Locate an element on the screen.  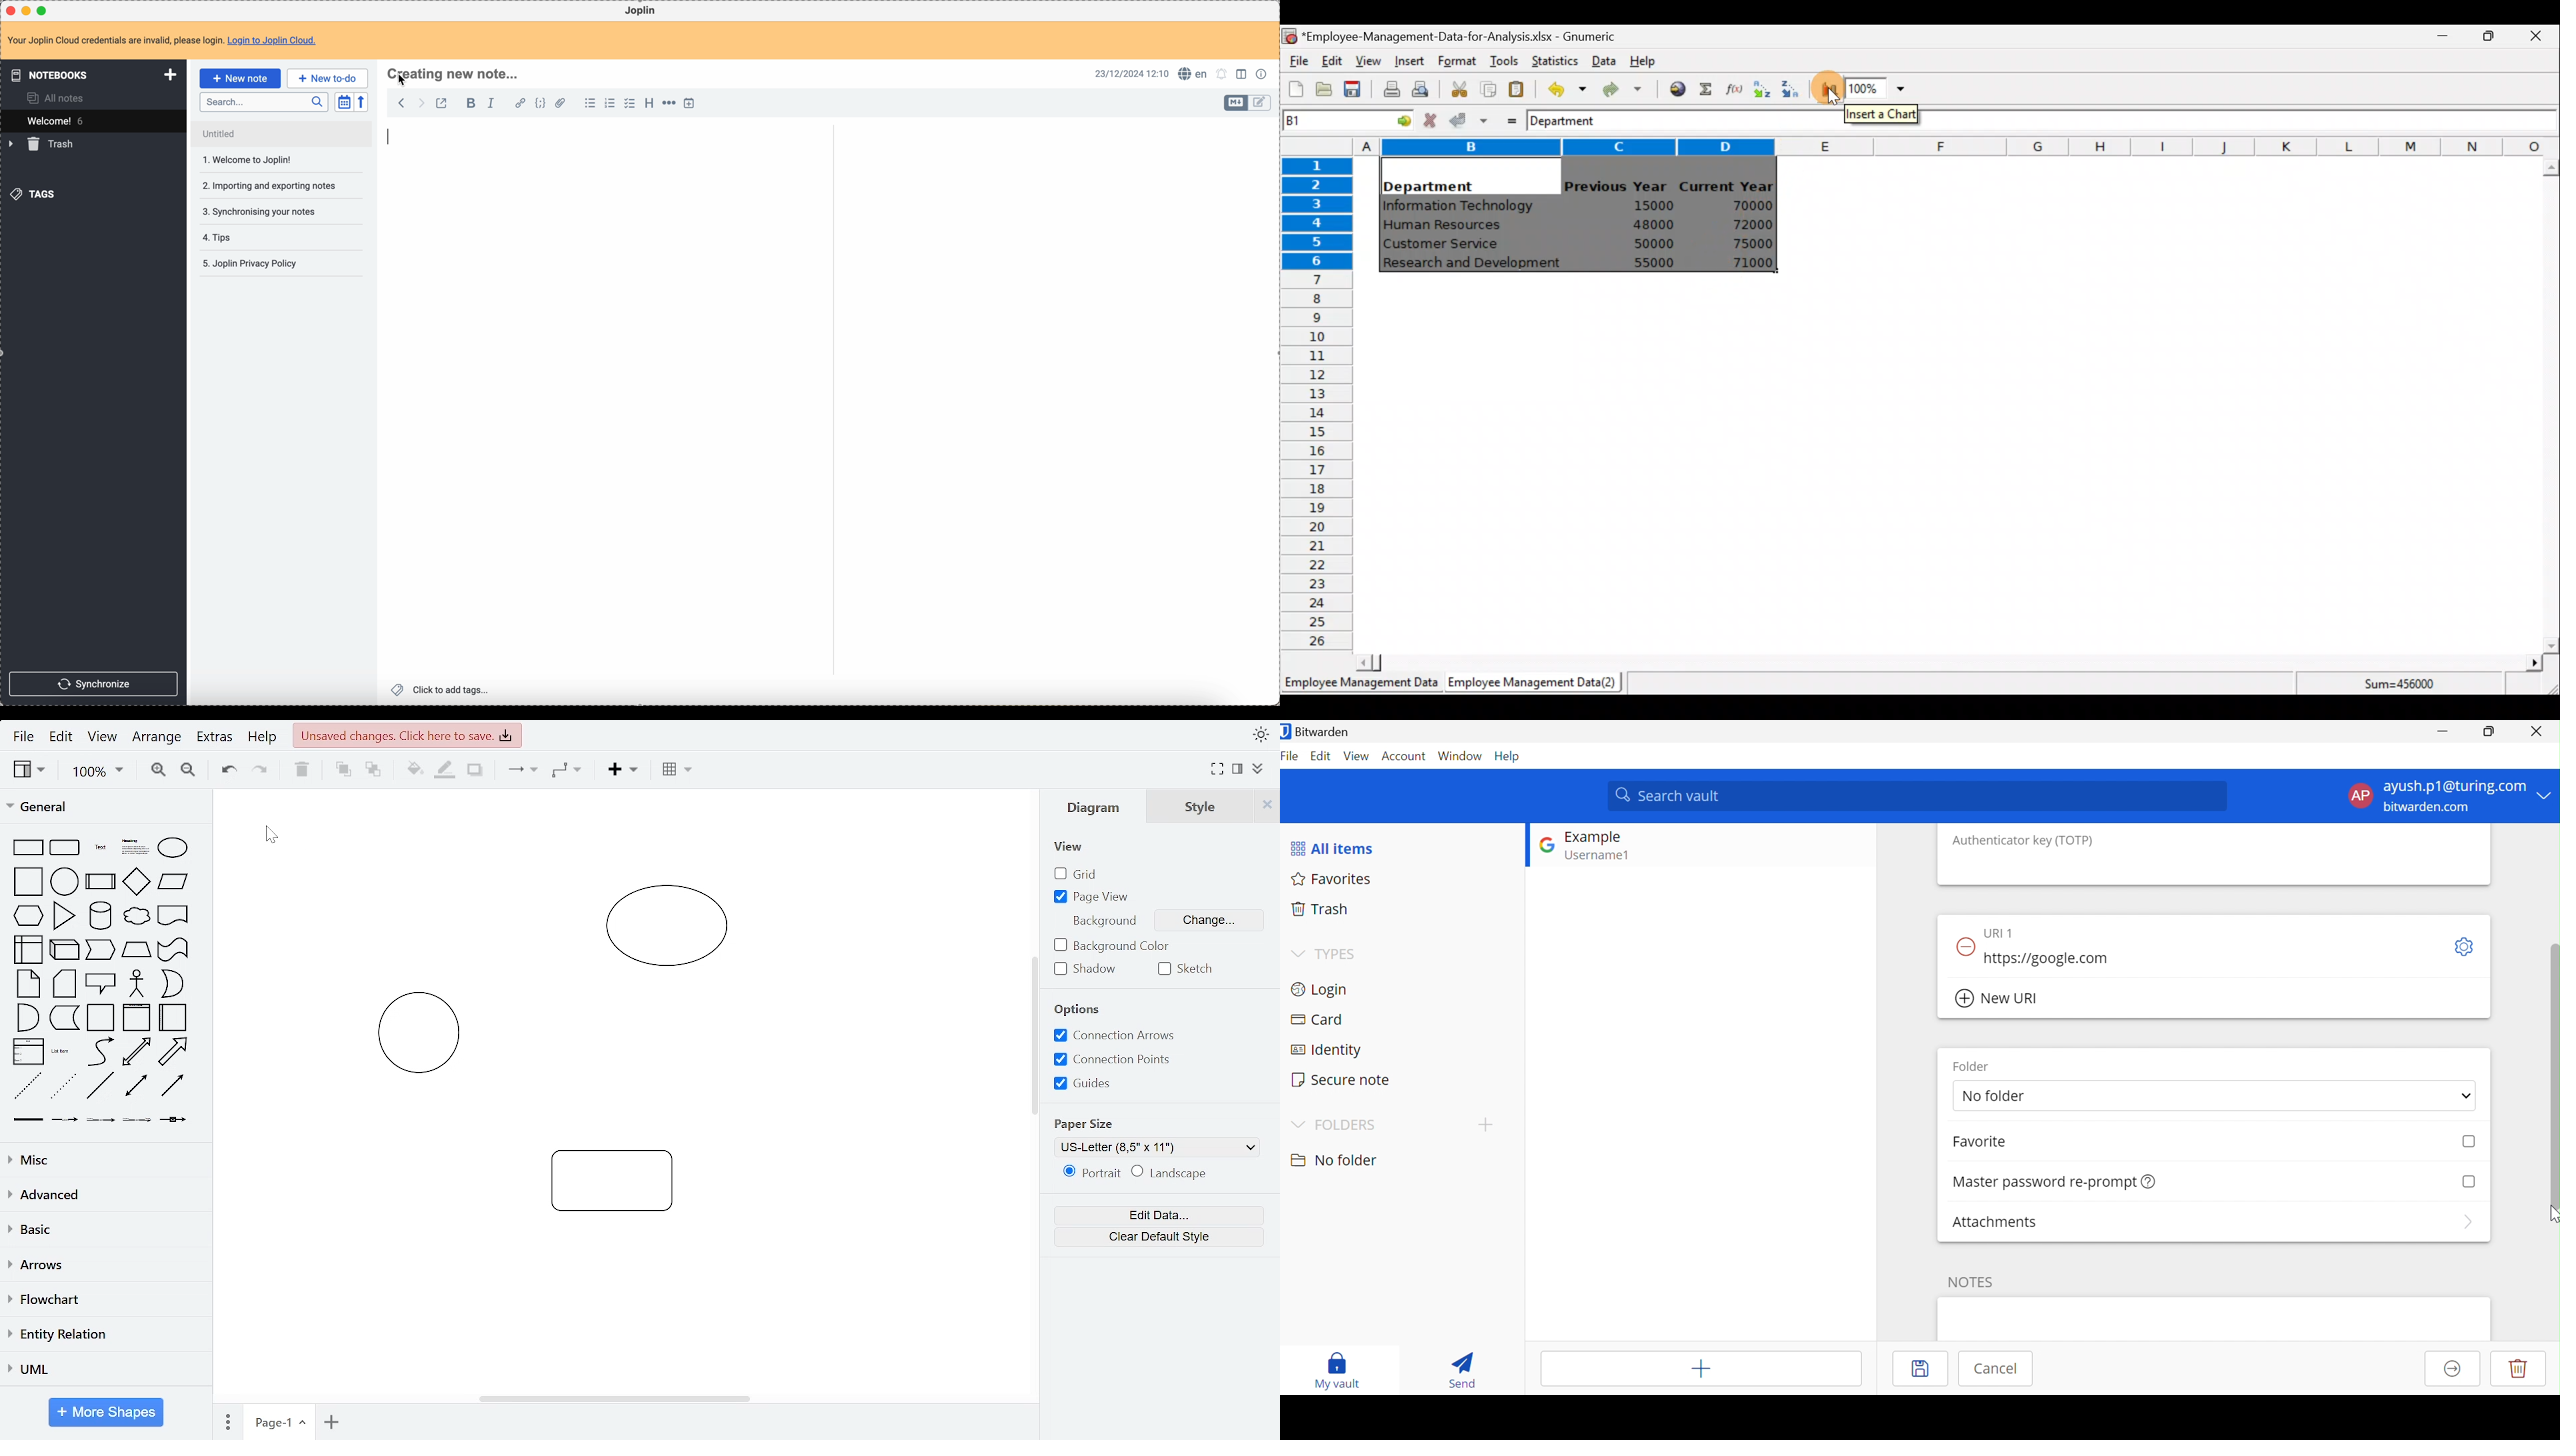
vertical scrollbar is located at coordinates (1032, 1034).